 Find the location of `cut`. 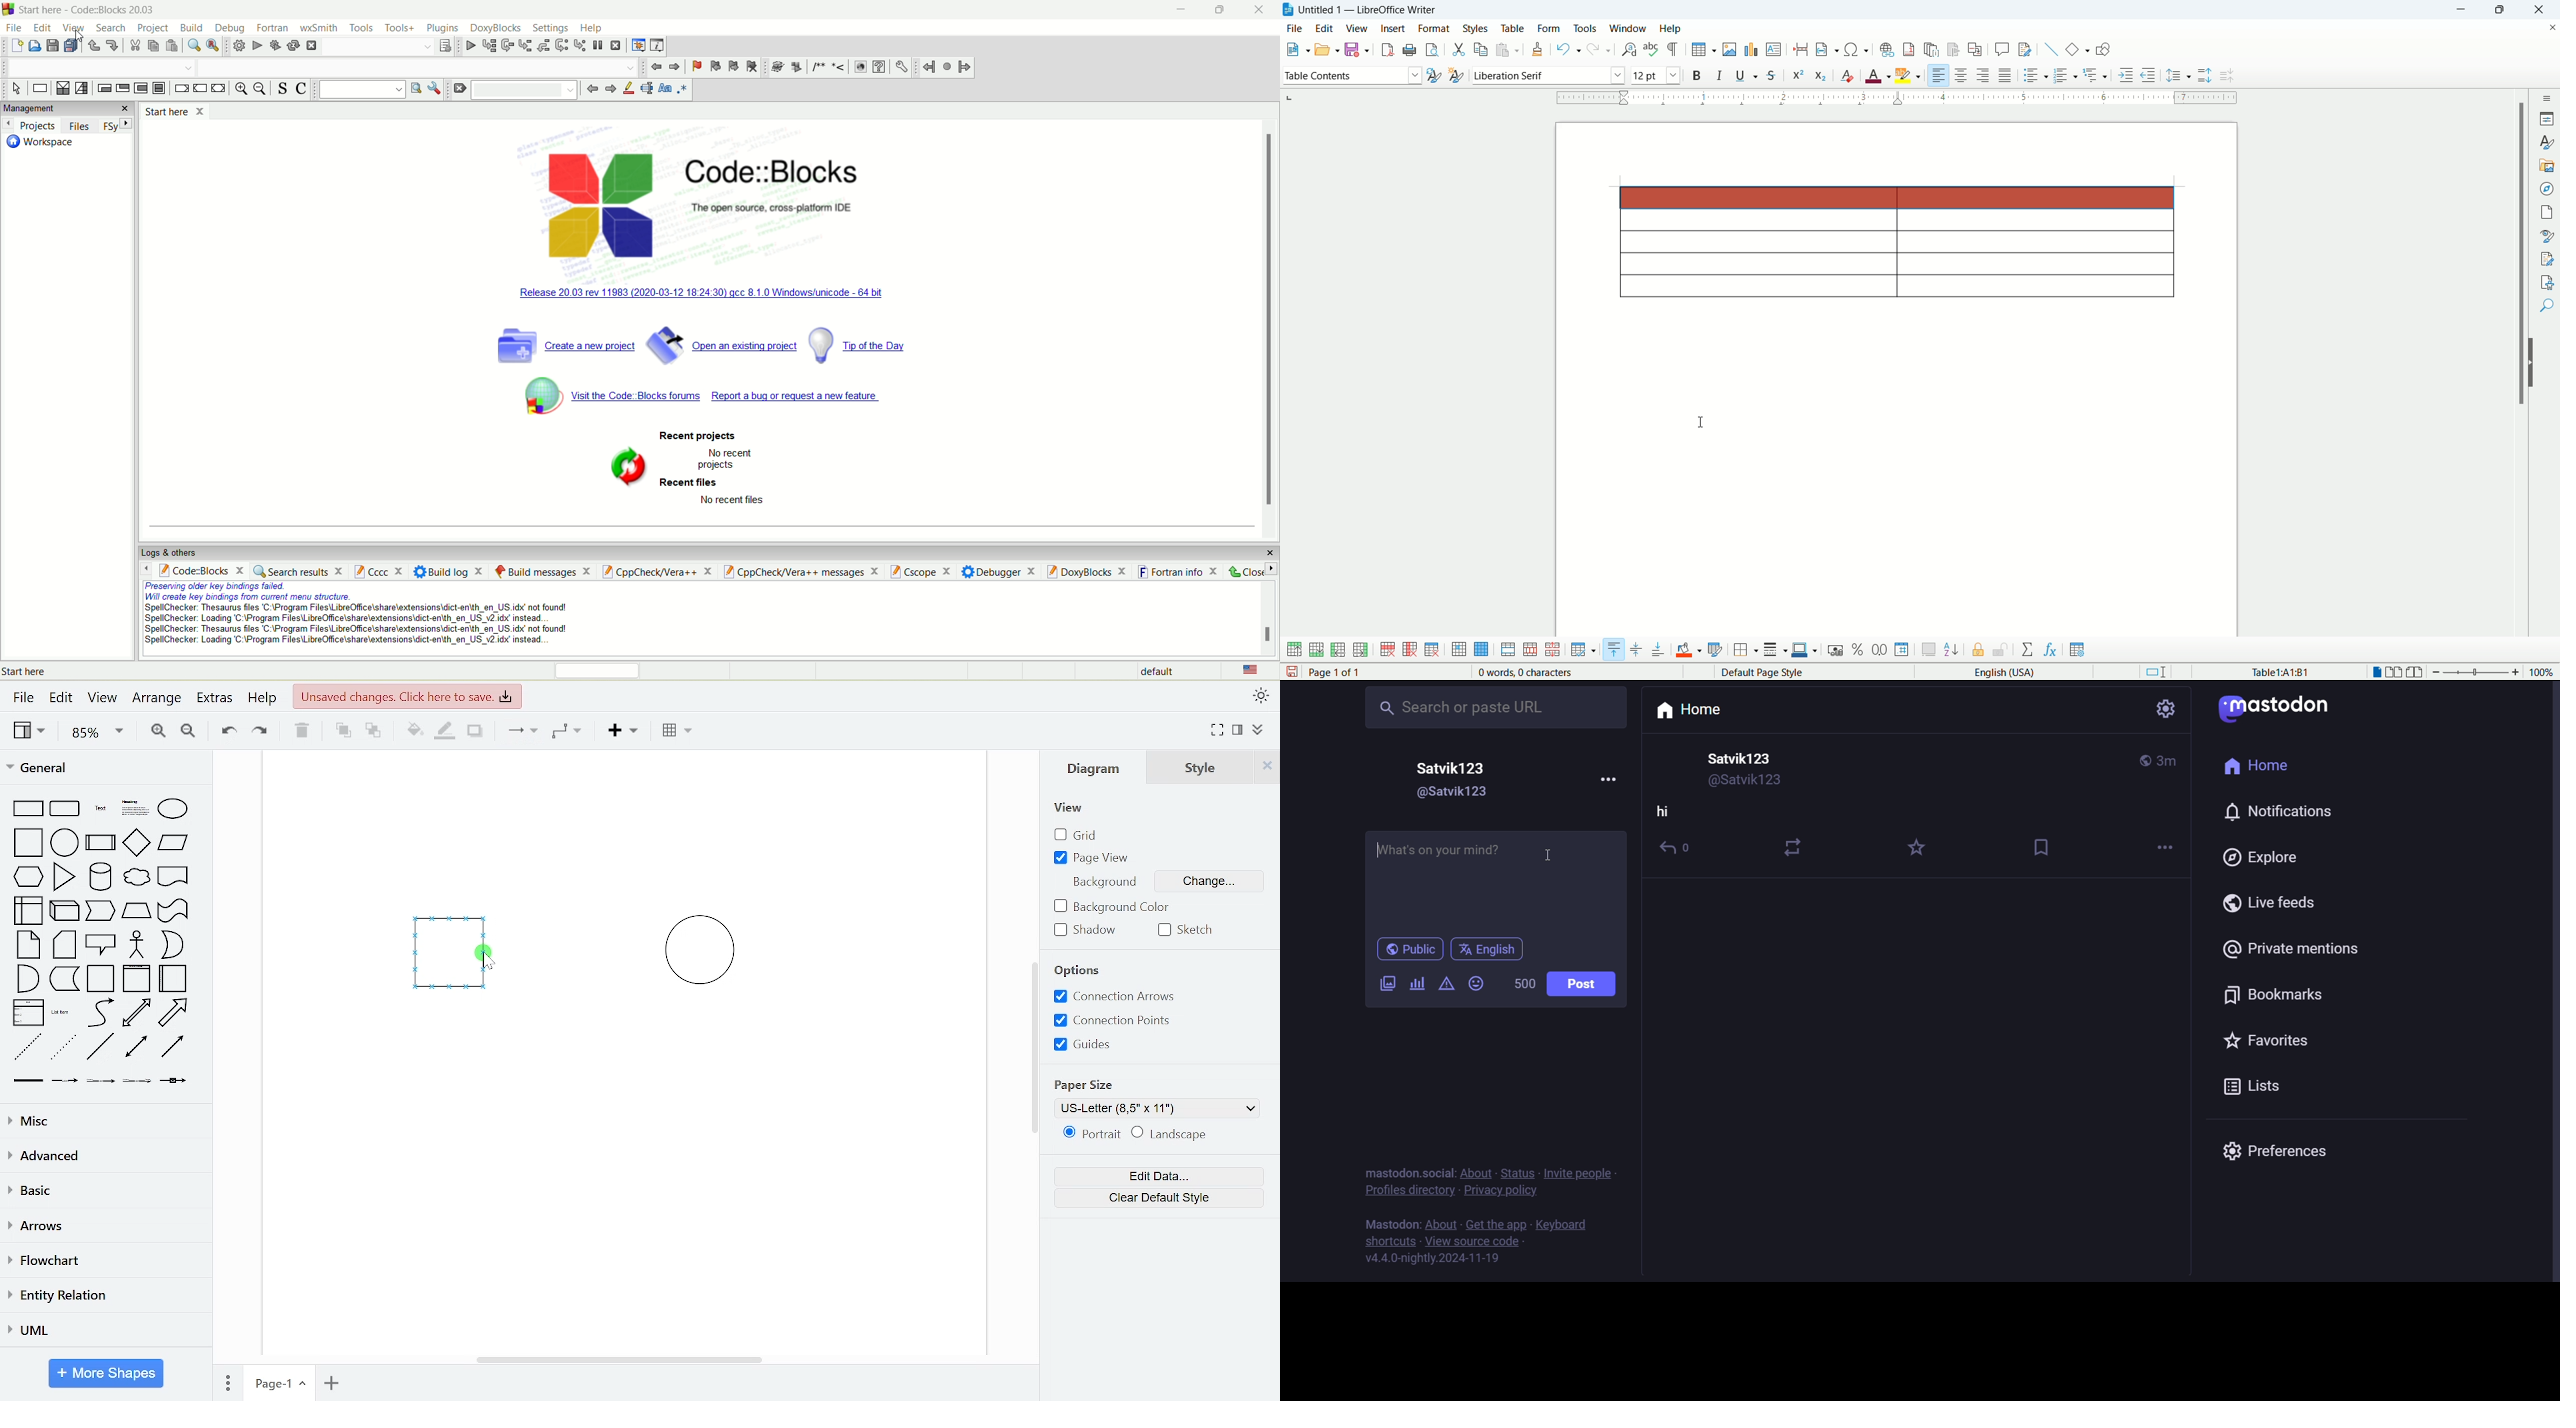

cut is located at coordinates (134, 47).